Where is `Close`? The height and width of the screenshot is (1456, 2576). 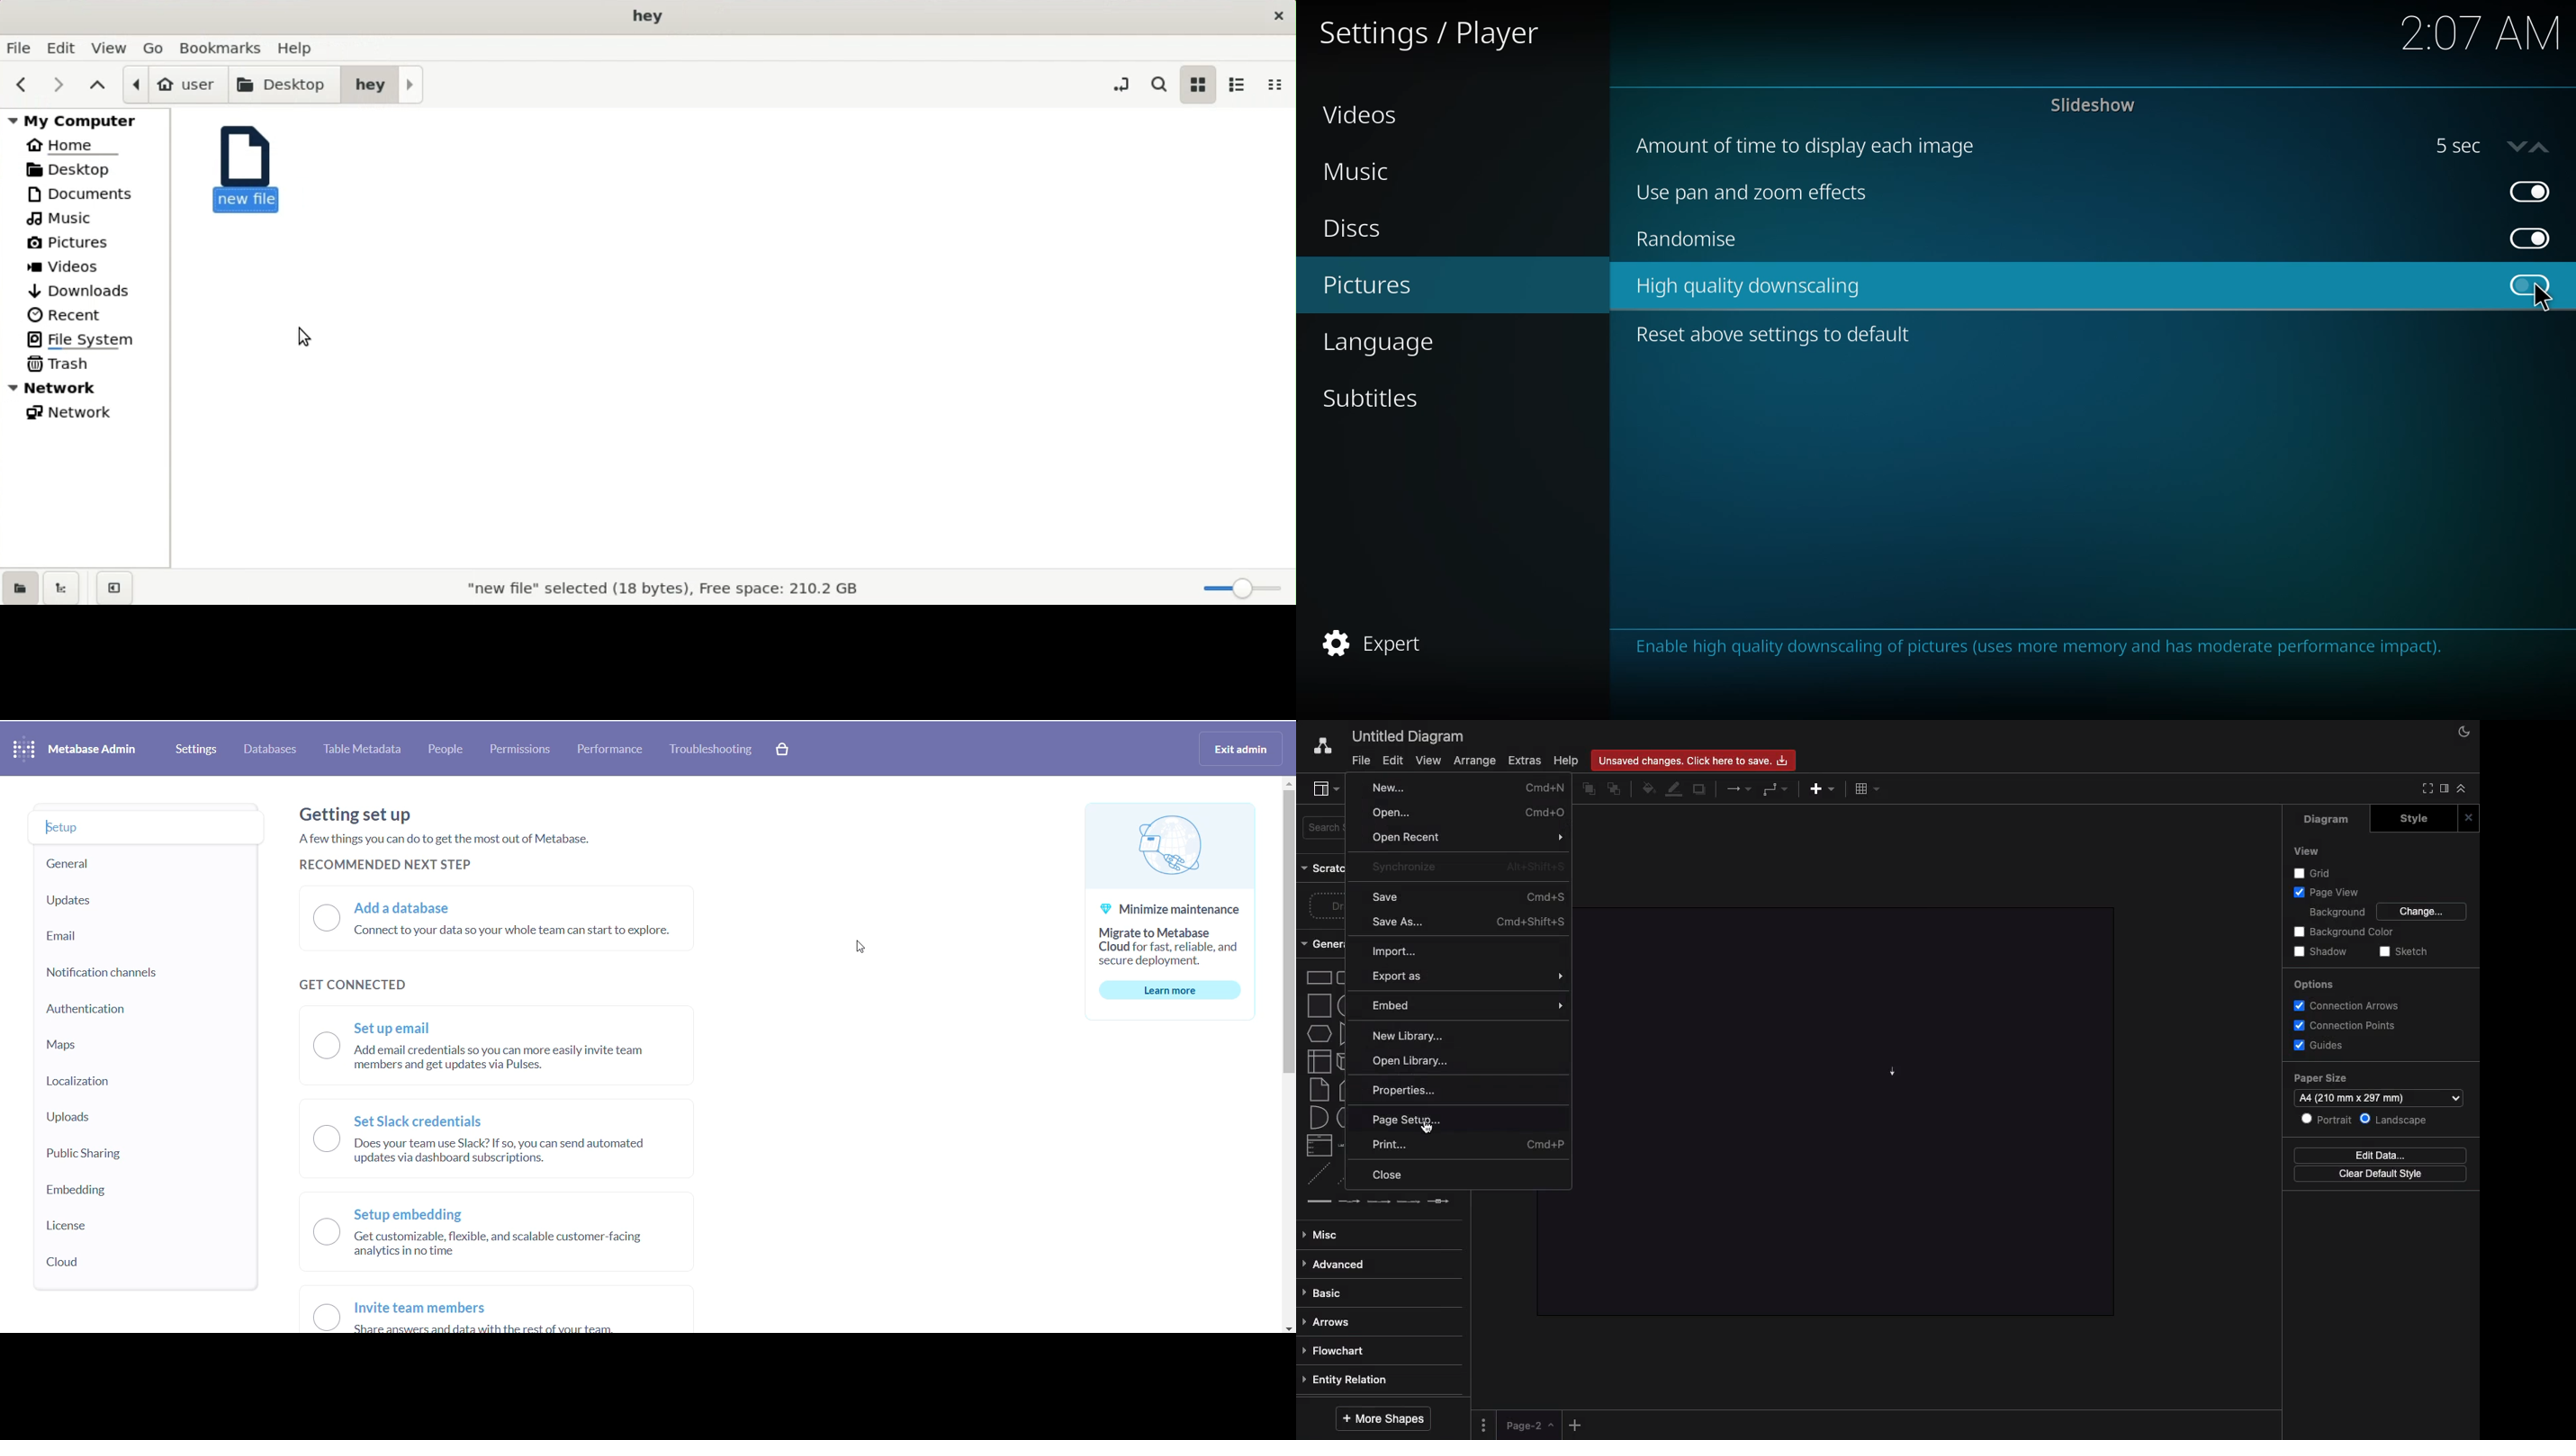
Close is located at coordinates (1393, 1176).